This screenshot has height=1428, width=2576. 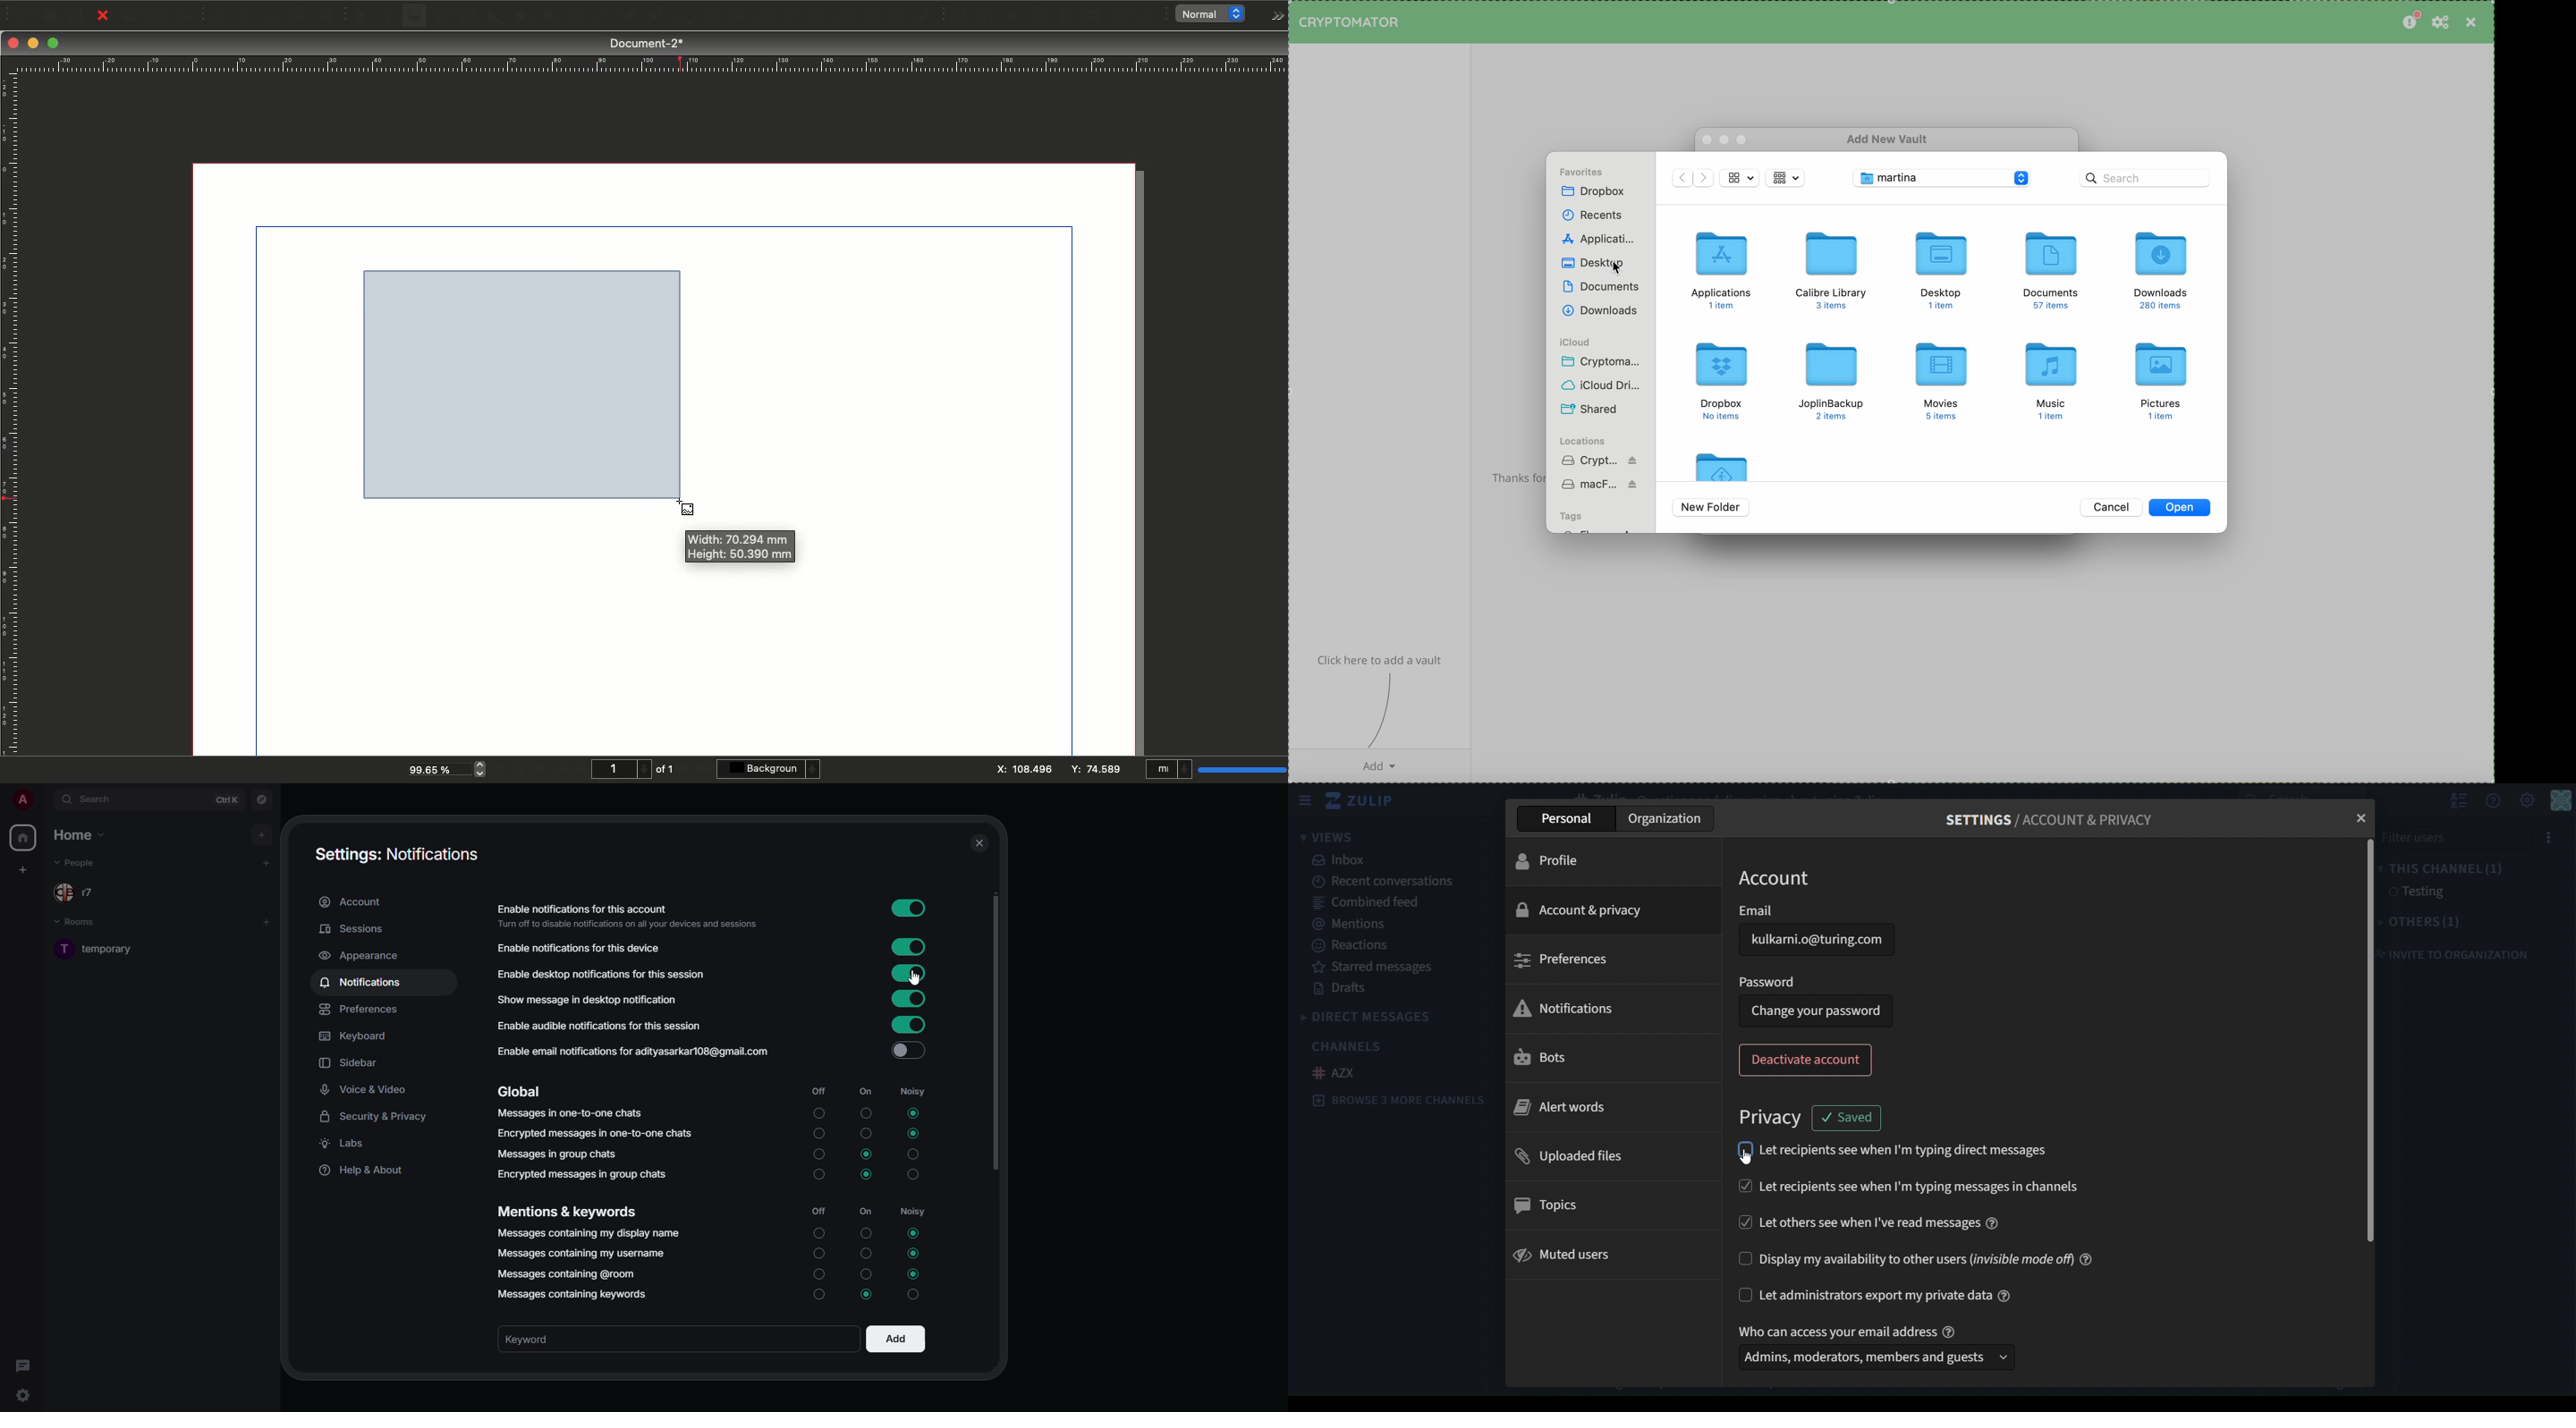 I want to click on setting, so click(x=2526, y=800).